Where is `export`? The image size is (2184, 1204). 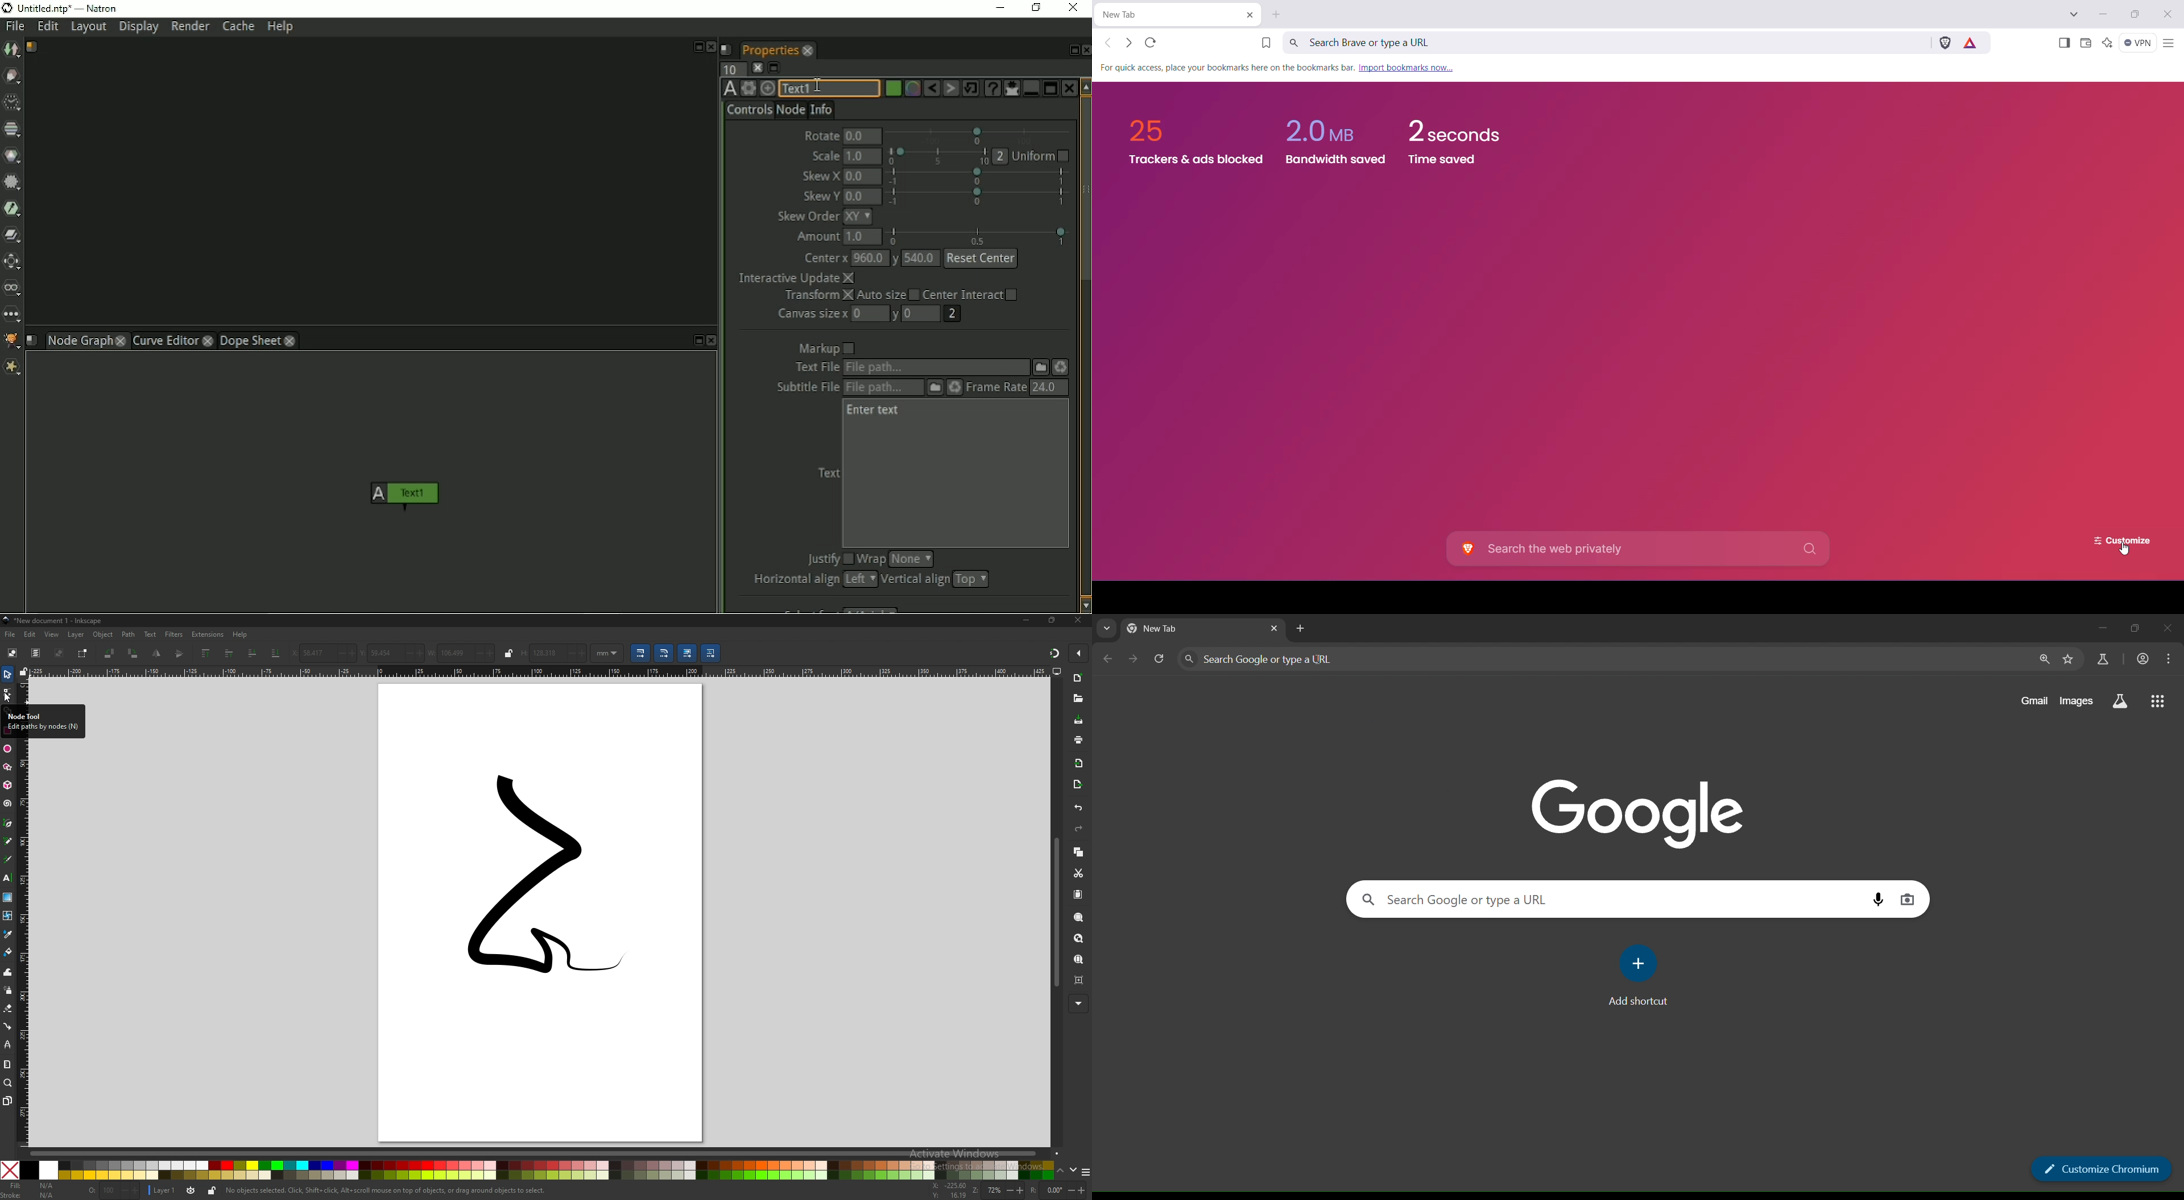 export is located at coordinates (1077, 784).